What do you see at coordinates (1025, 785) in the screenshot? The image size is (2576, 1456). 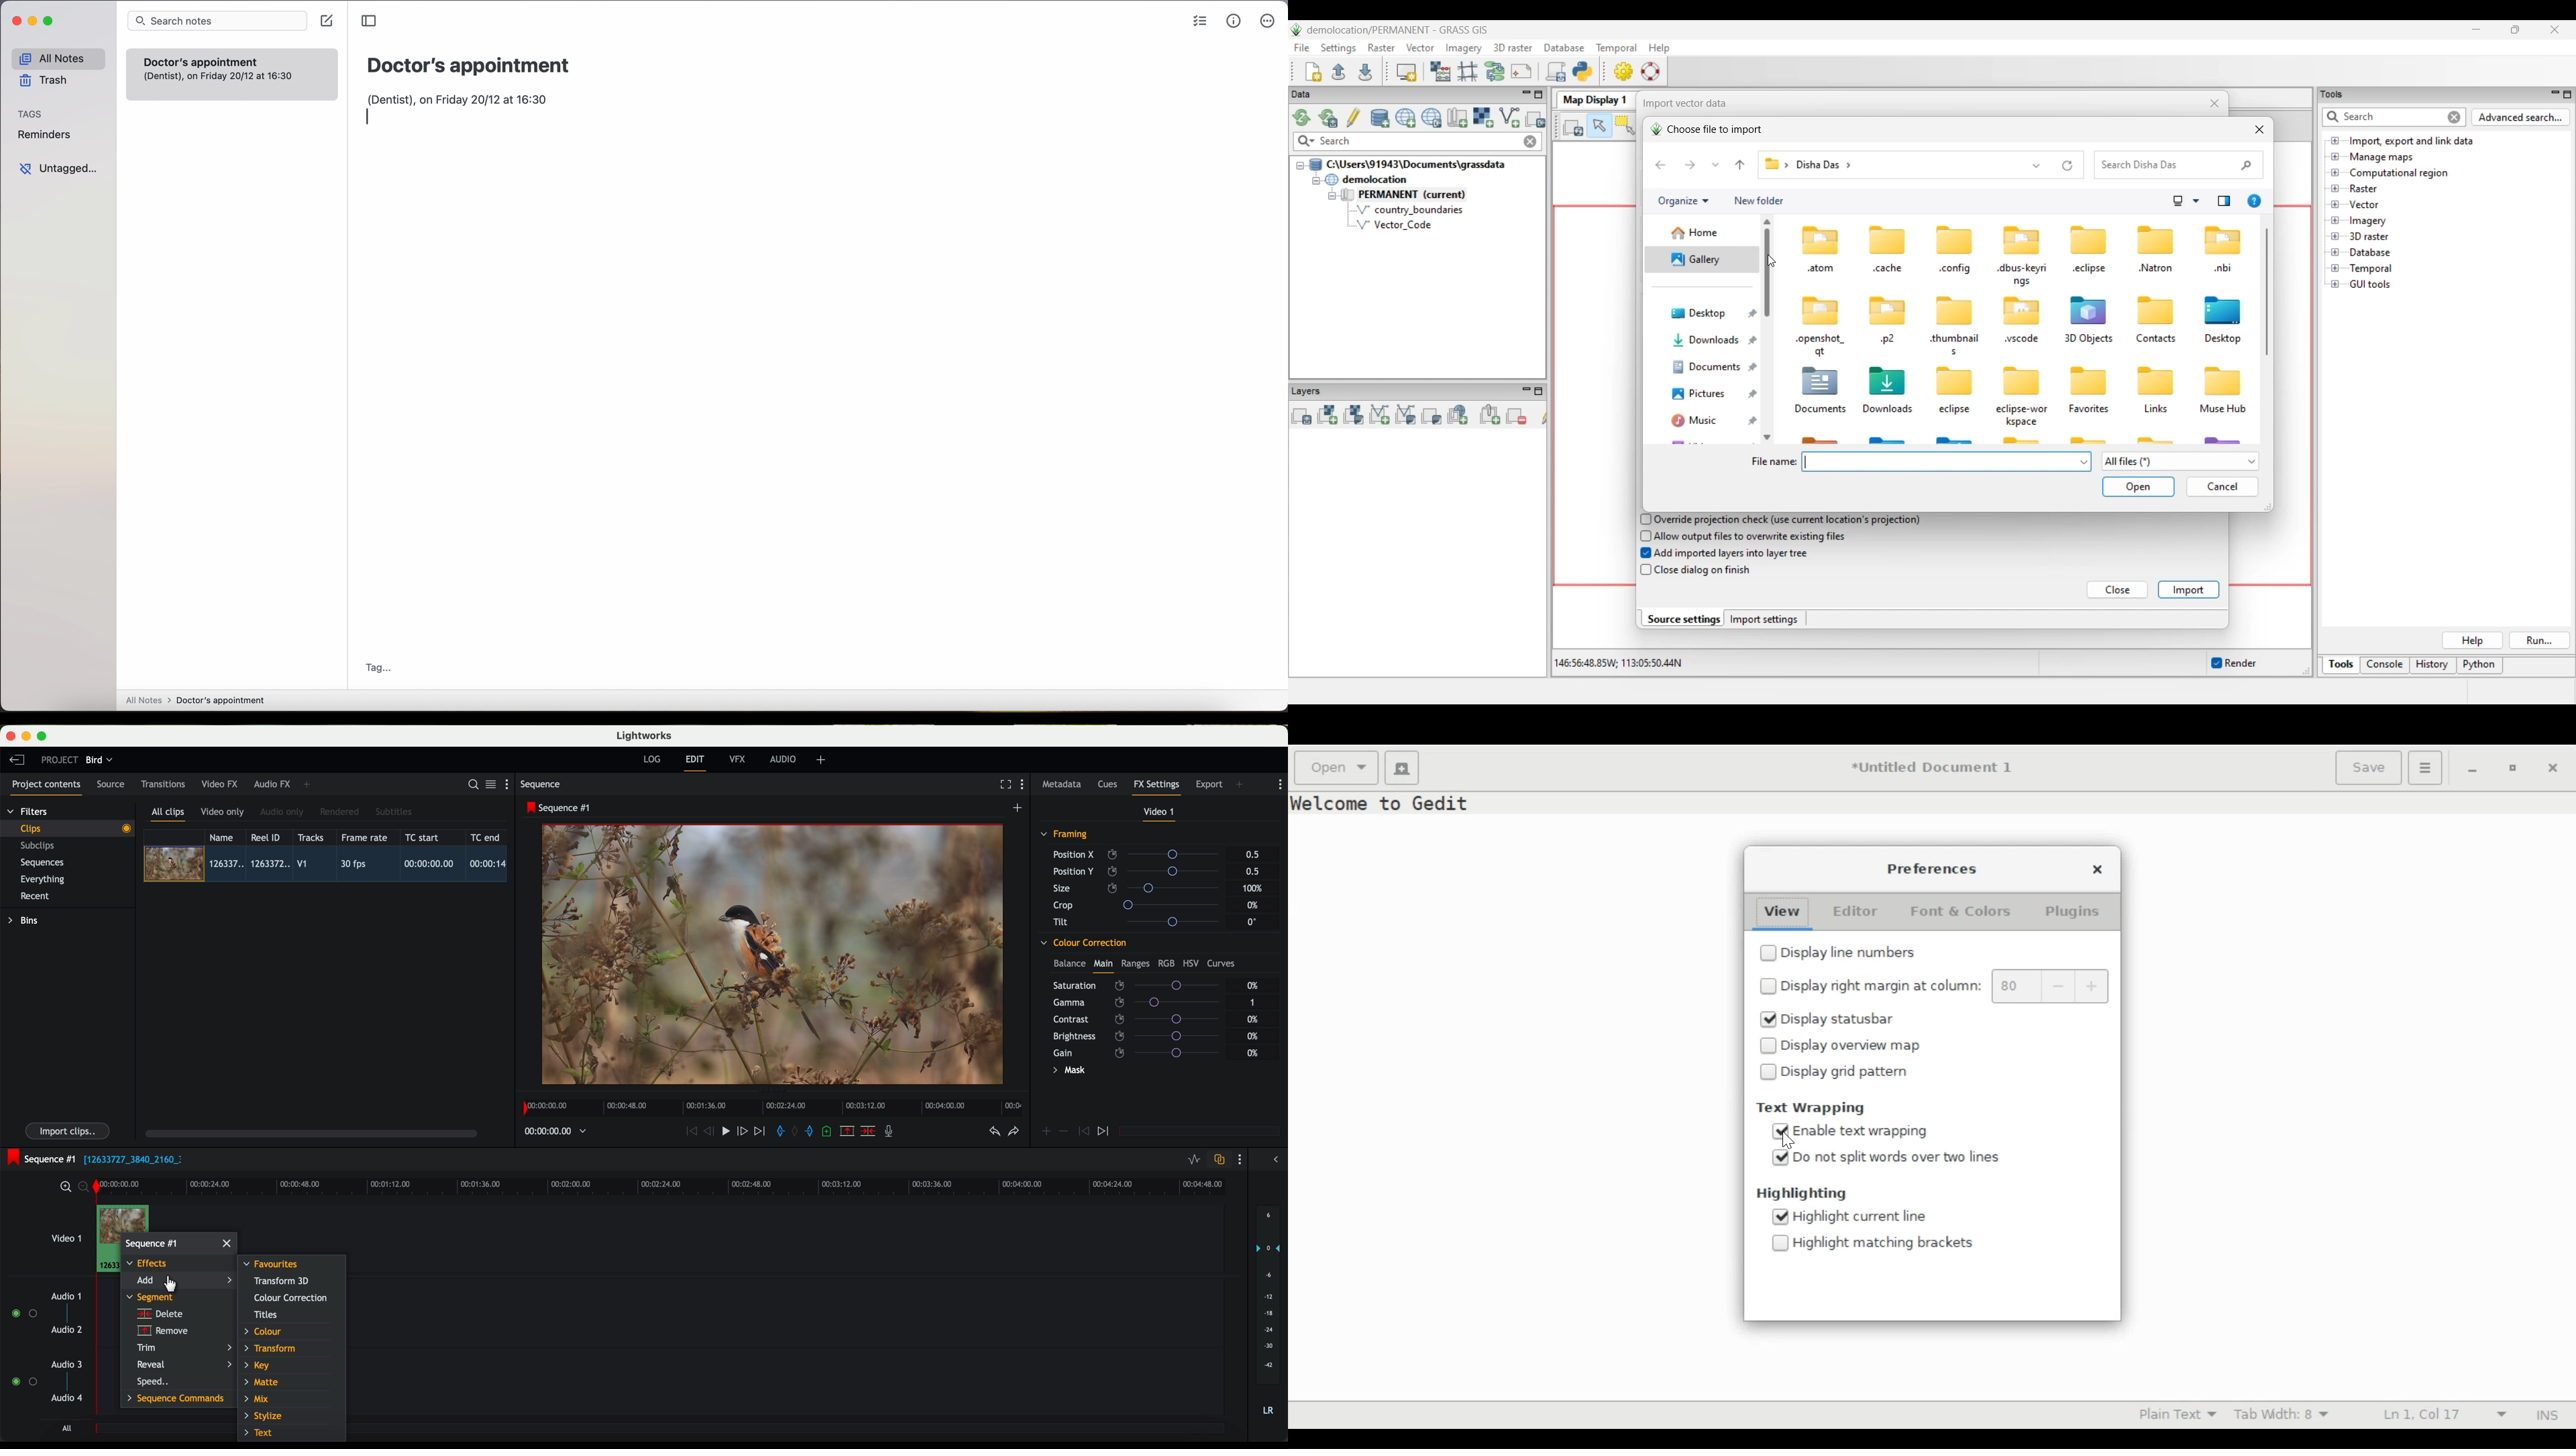 I see `show settings menu` at bounding box center [1025, 785].